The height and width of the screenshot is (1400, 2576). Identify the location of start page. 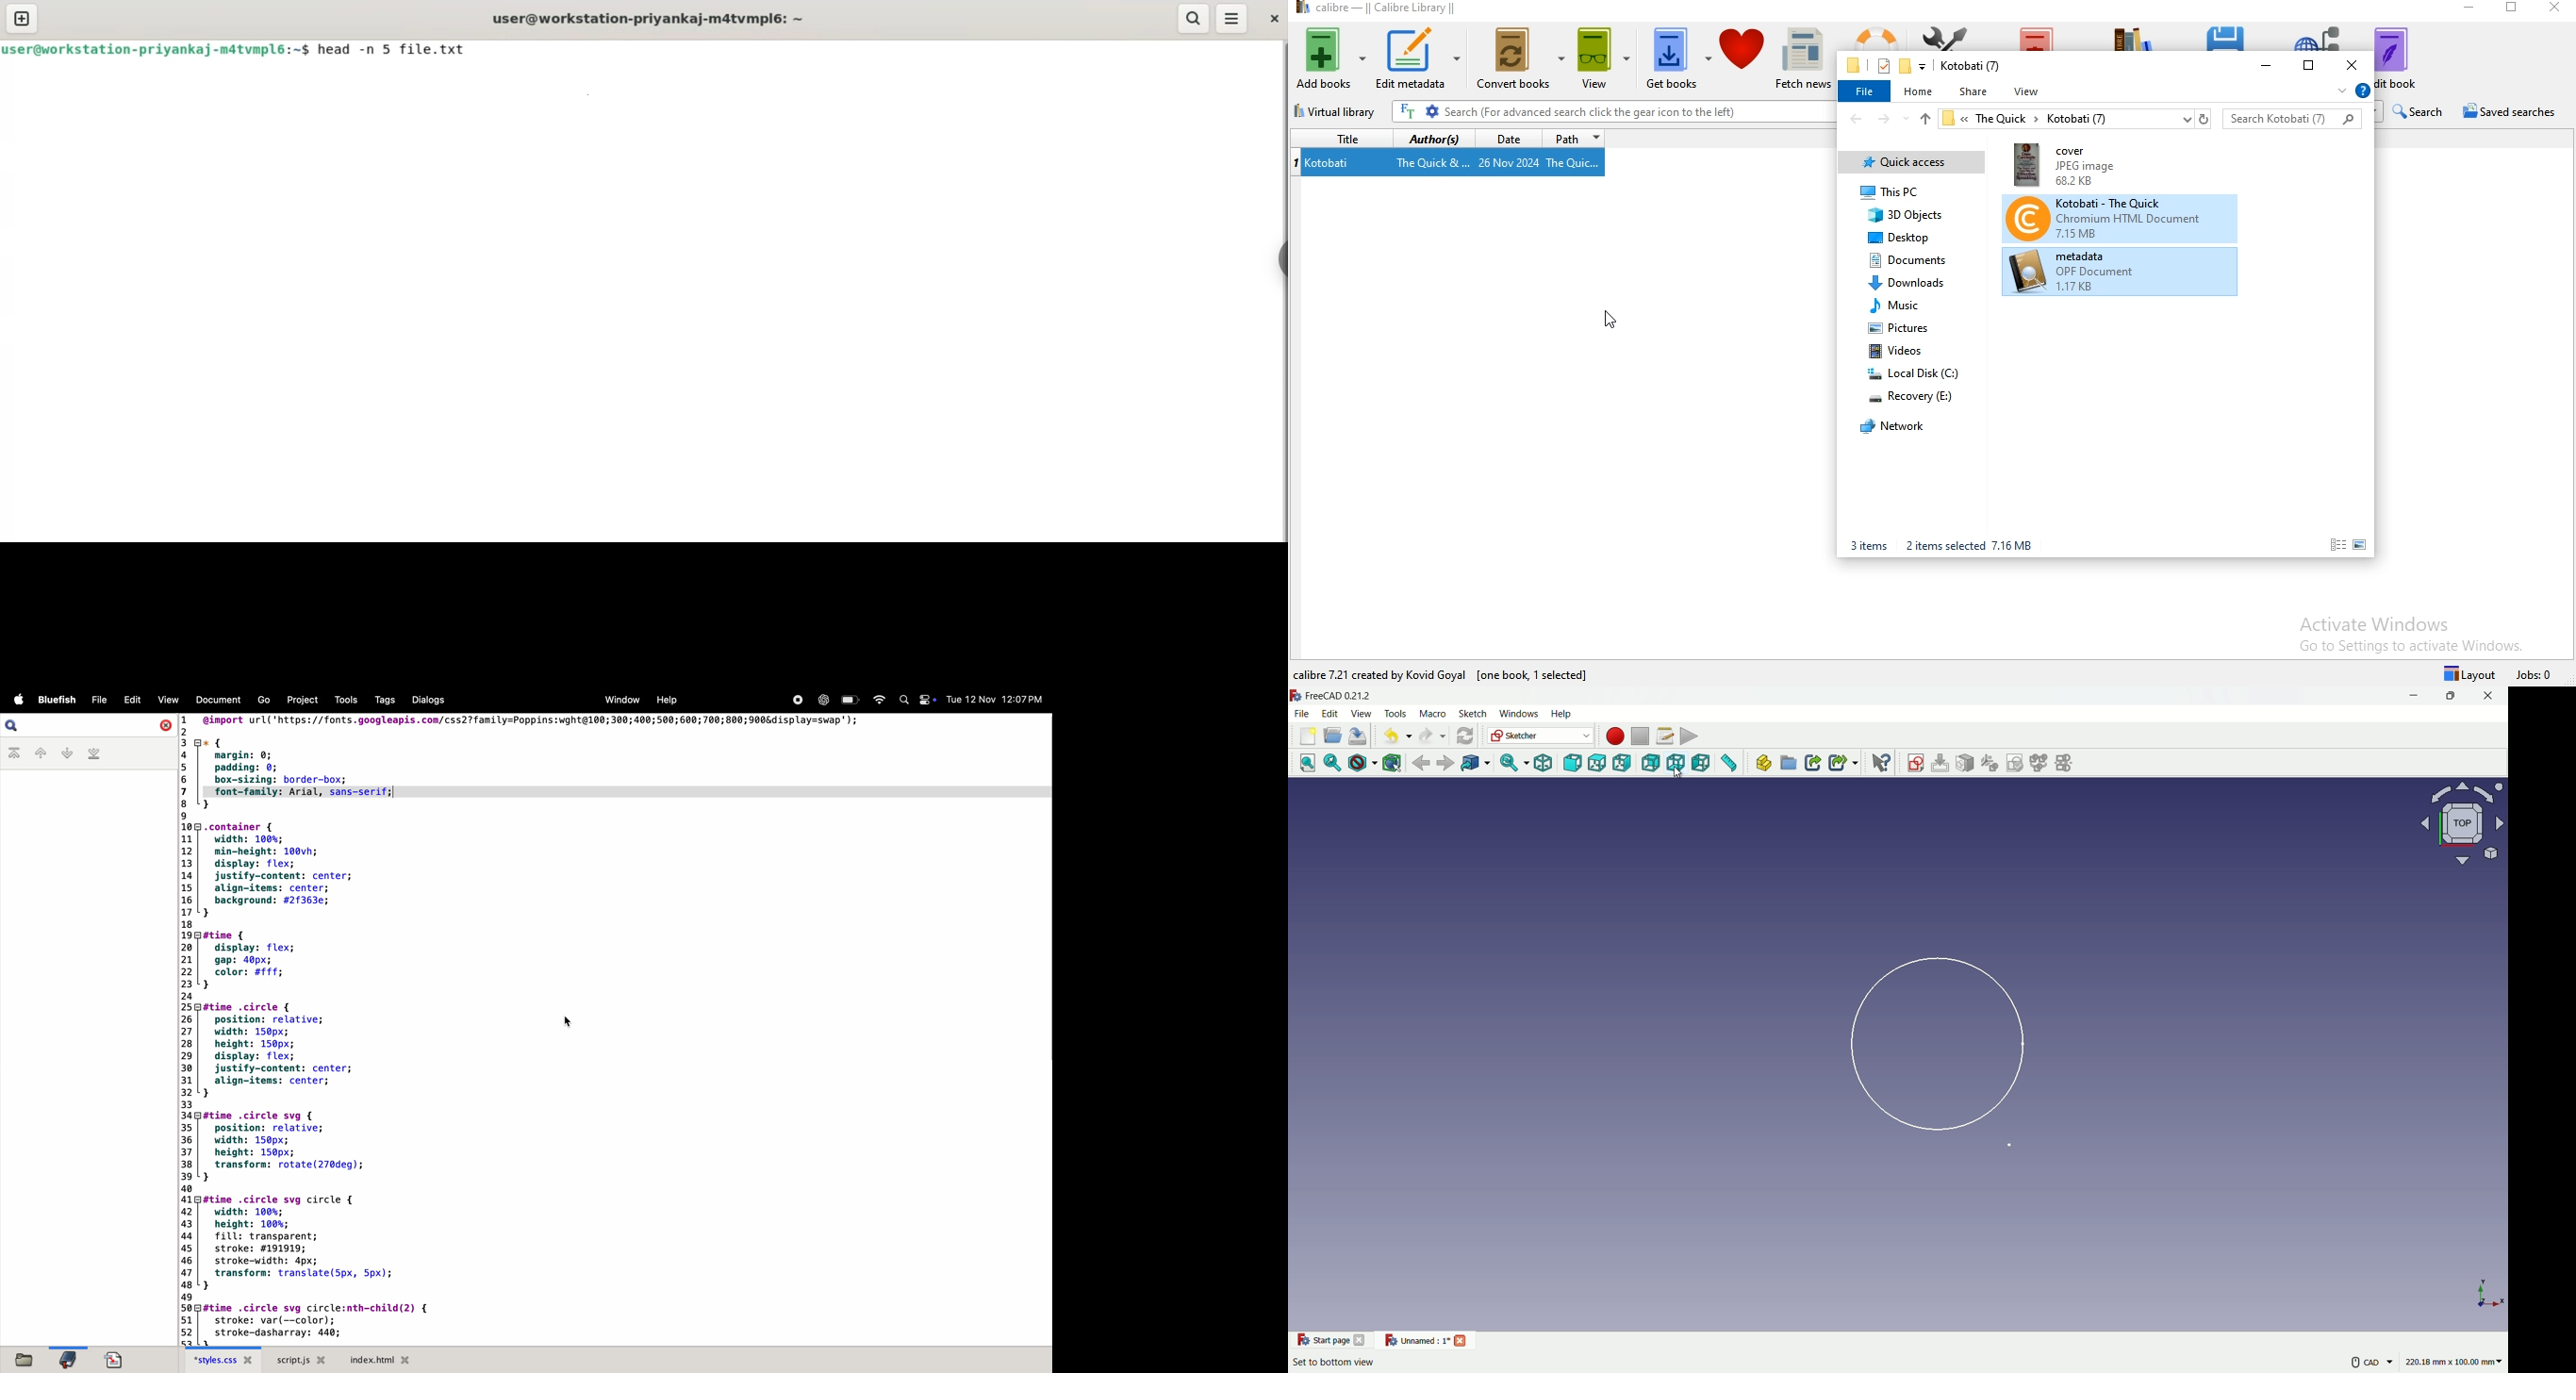
(1320, 1340).